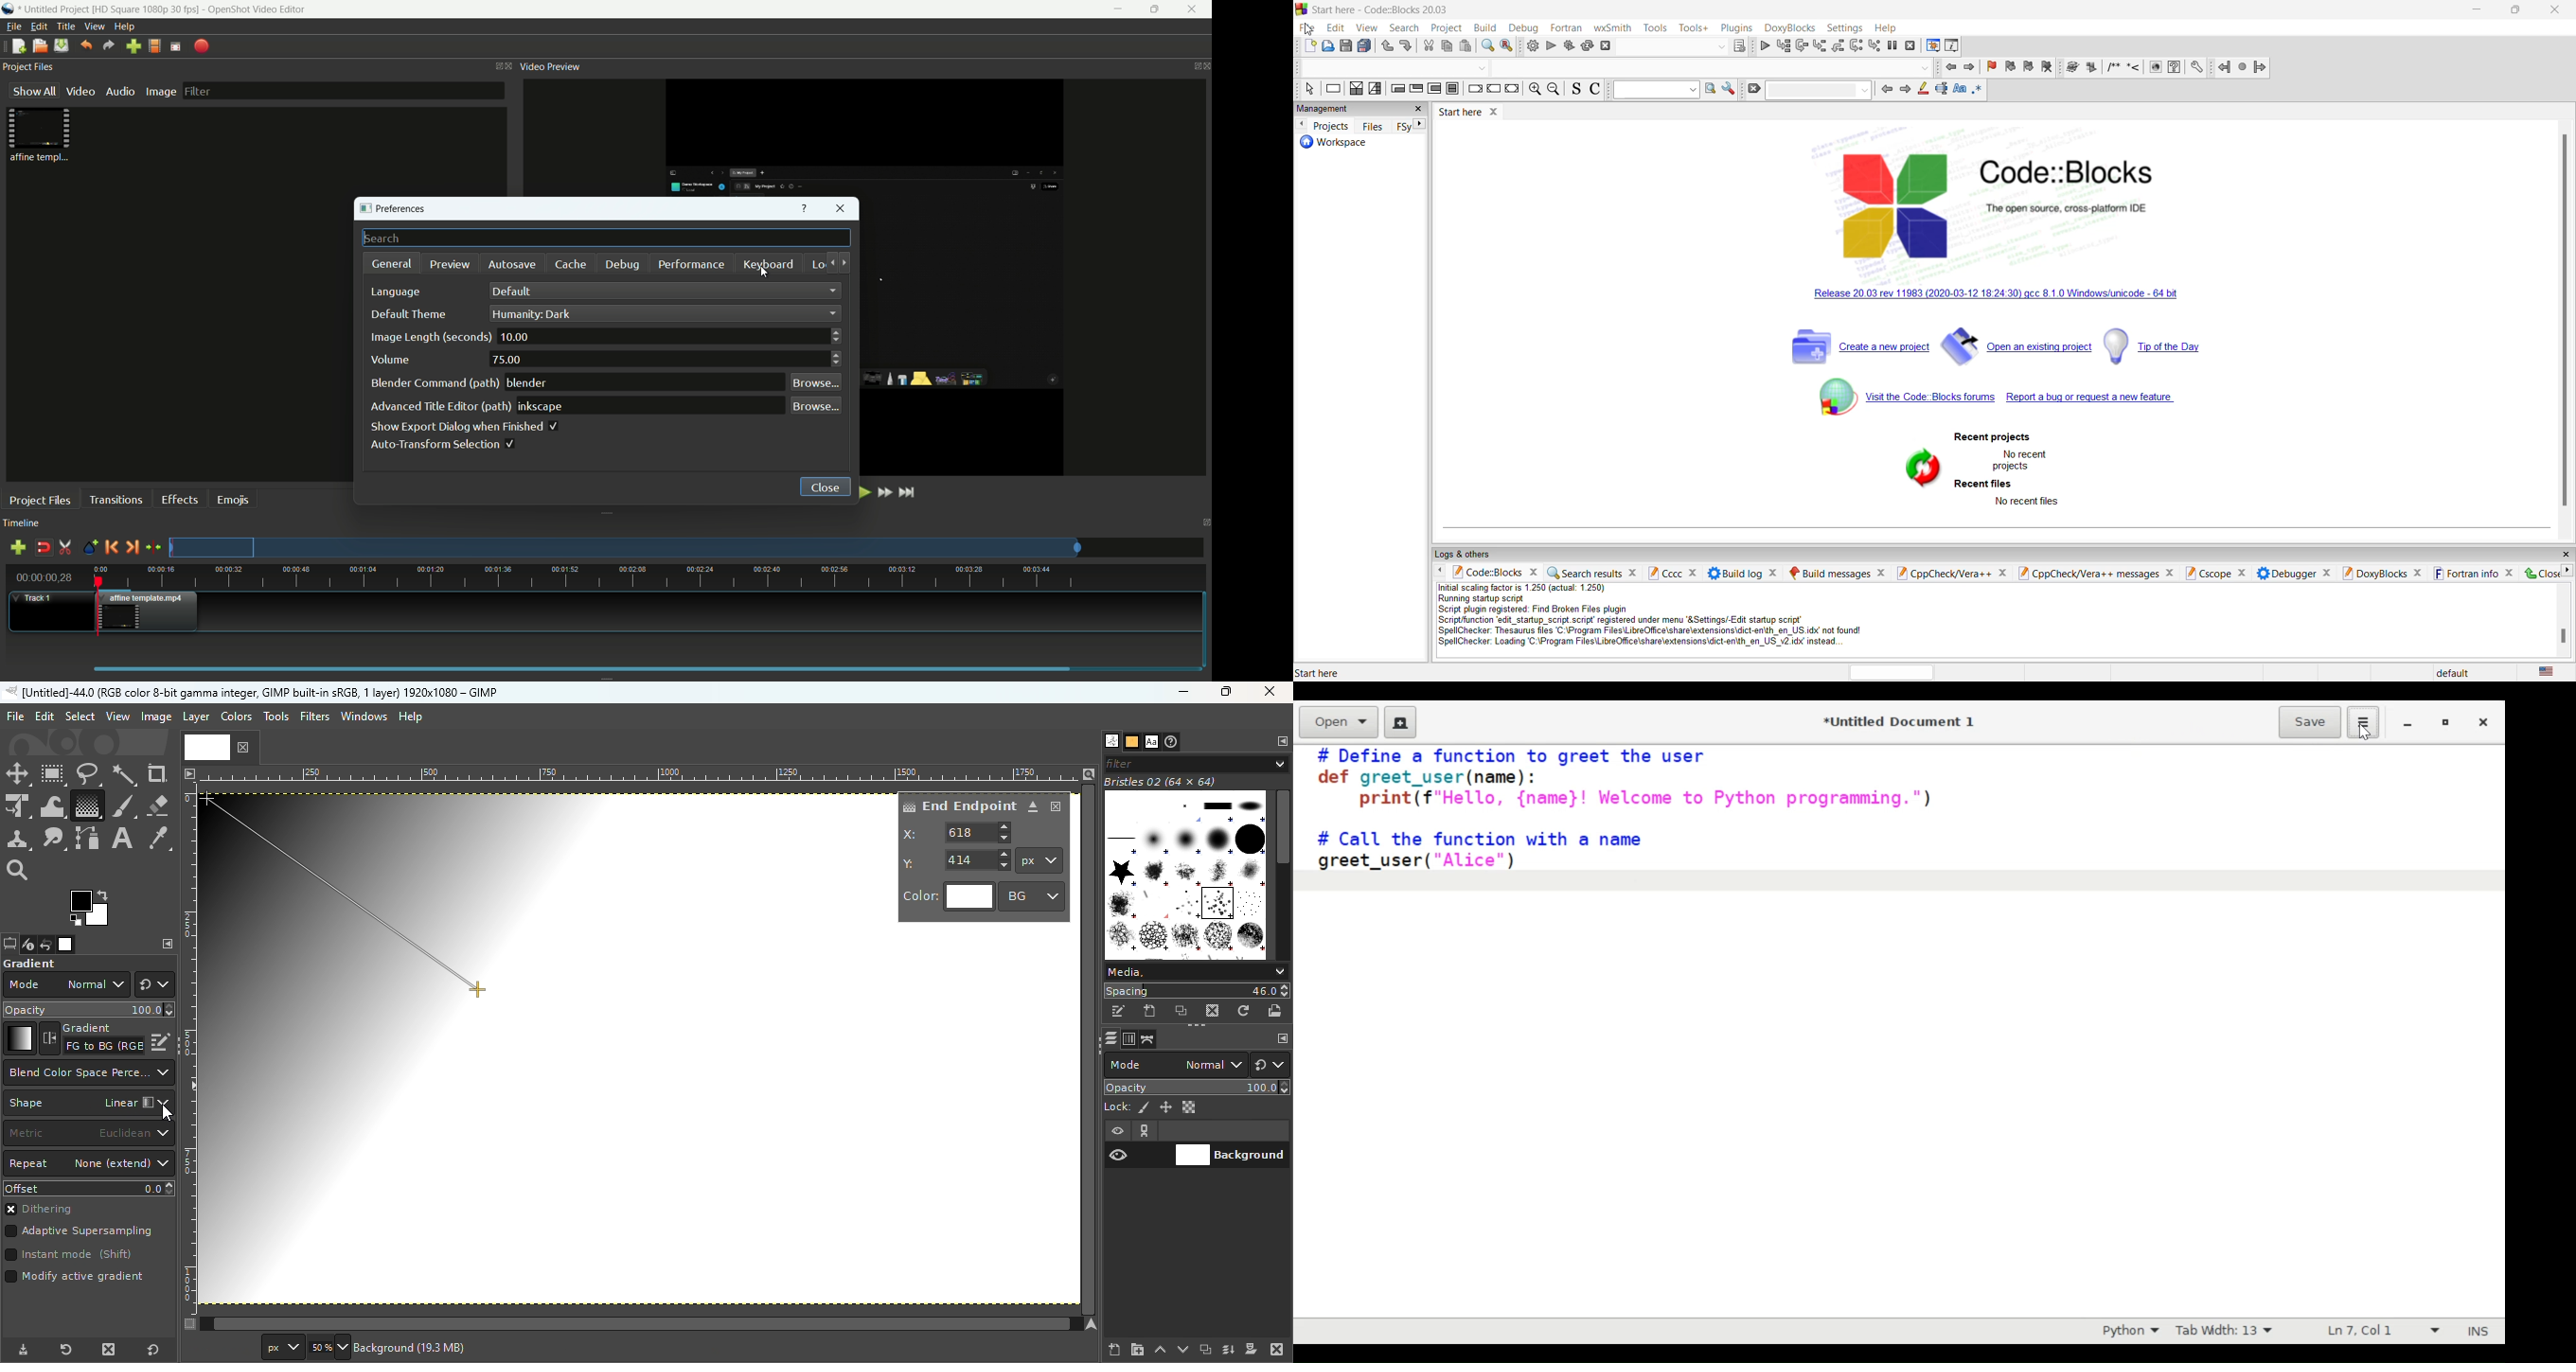  What do you see at coordinates (2365, 721) in the screenshot?
I see `Preferences` at bounding box center [2365, 721].